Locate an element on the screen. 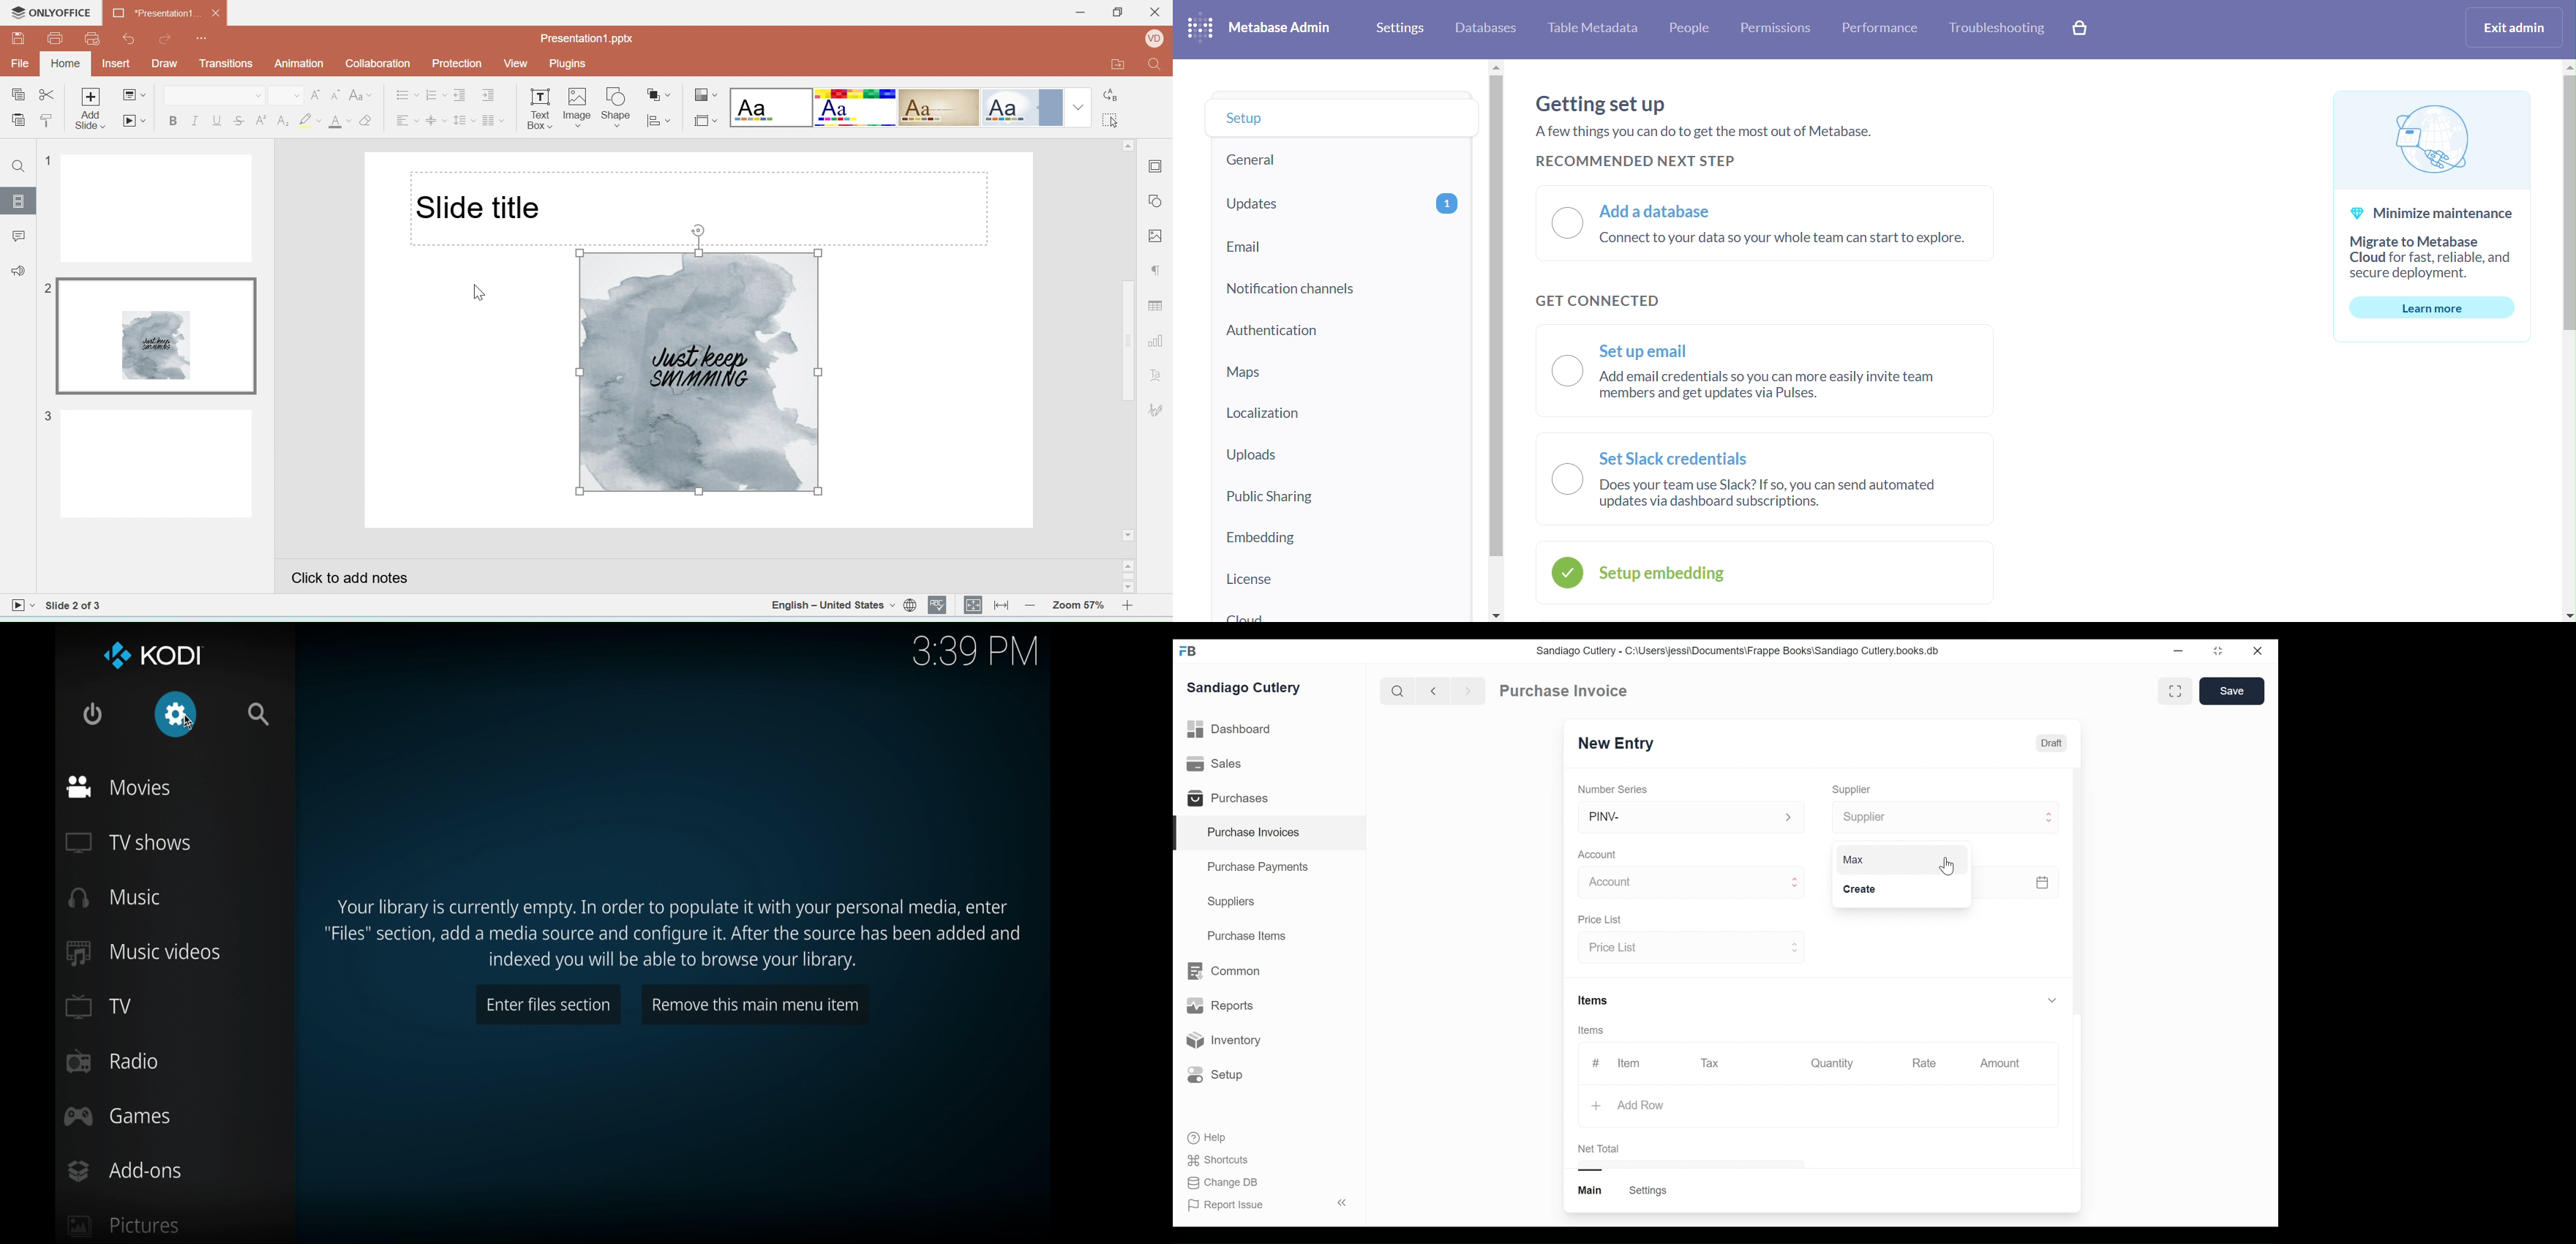 The image size is (2576, 1260). Purchase Invoice is located at coordinates (1565, 691).